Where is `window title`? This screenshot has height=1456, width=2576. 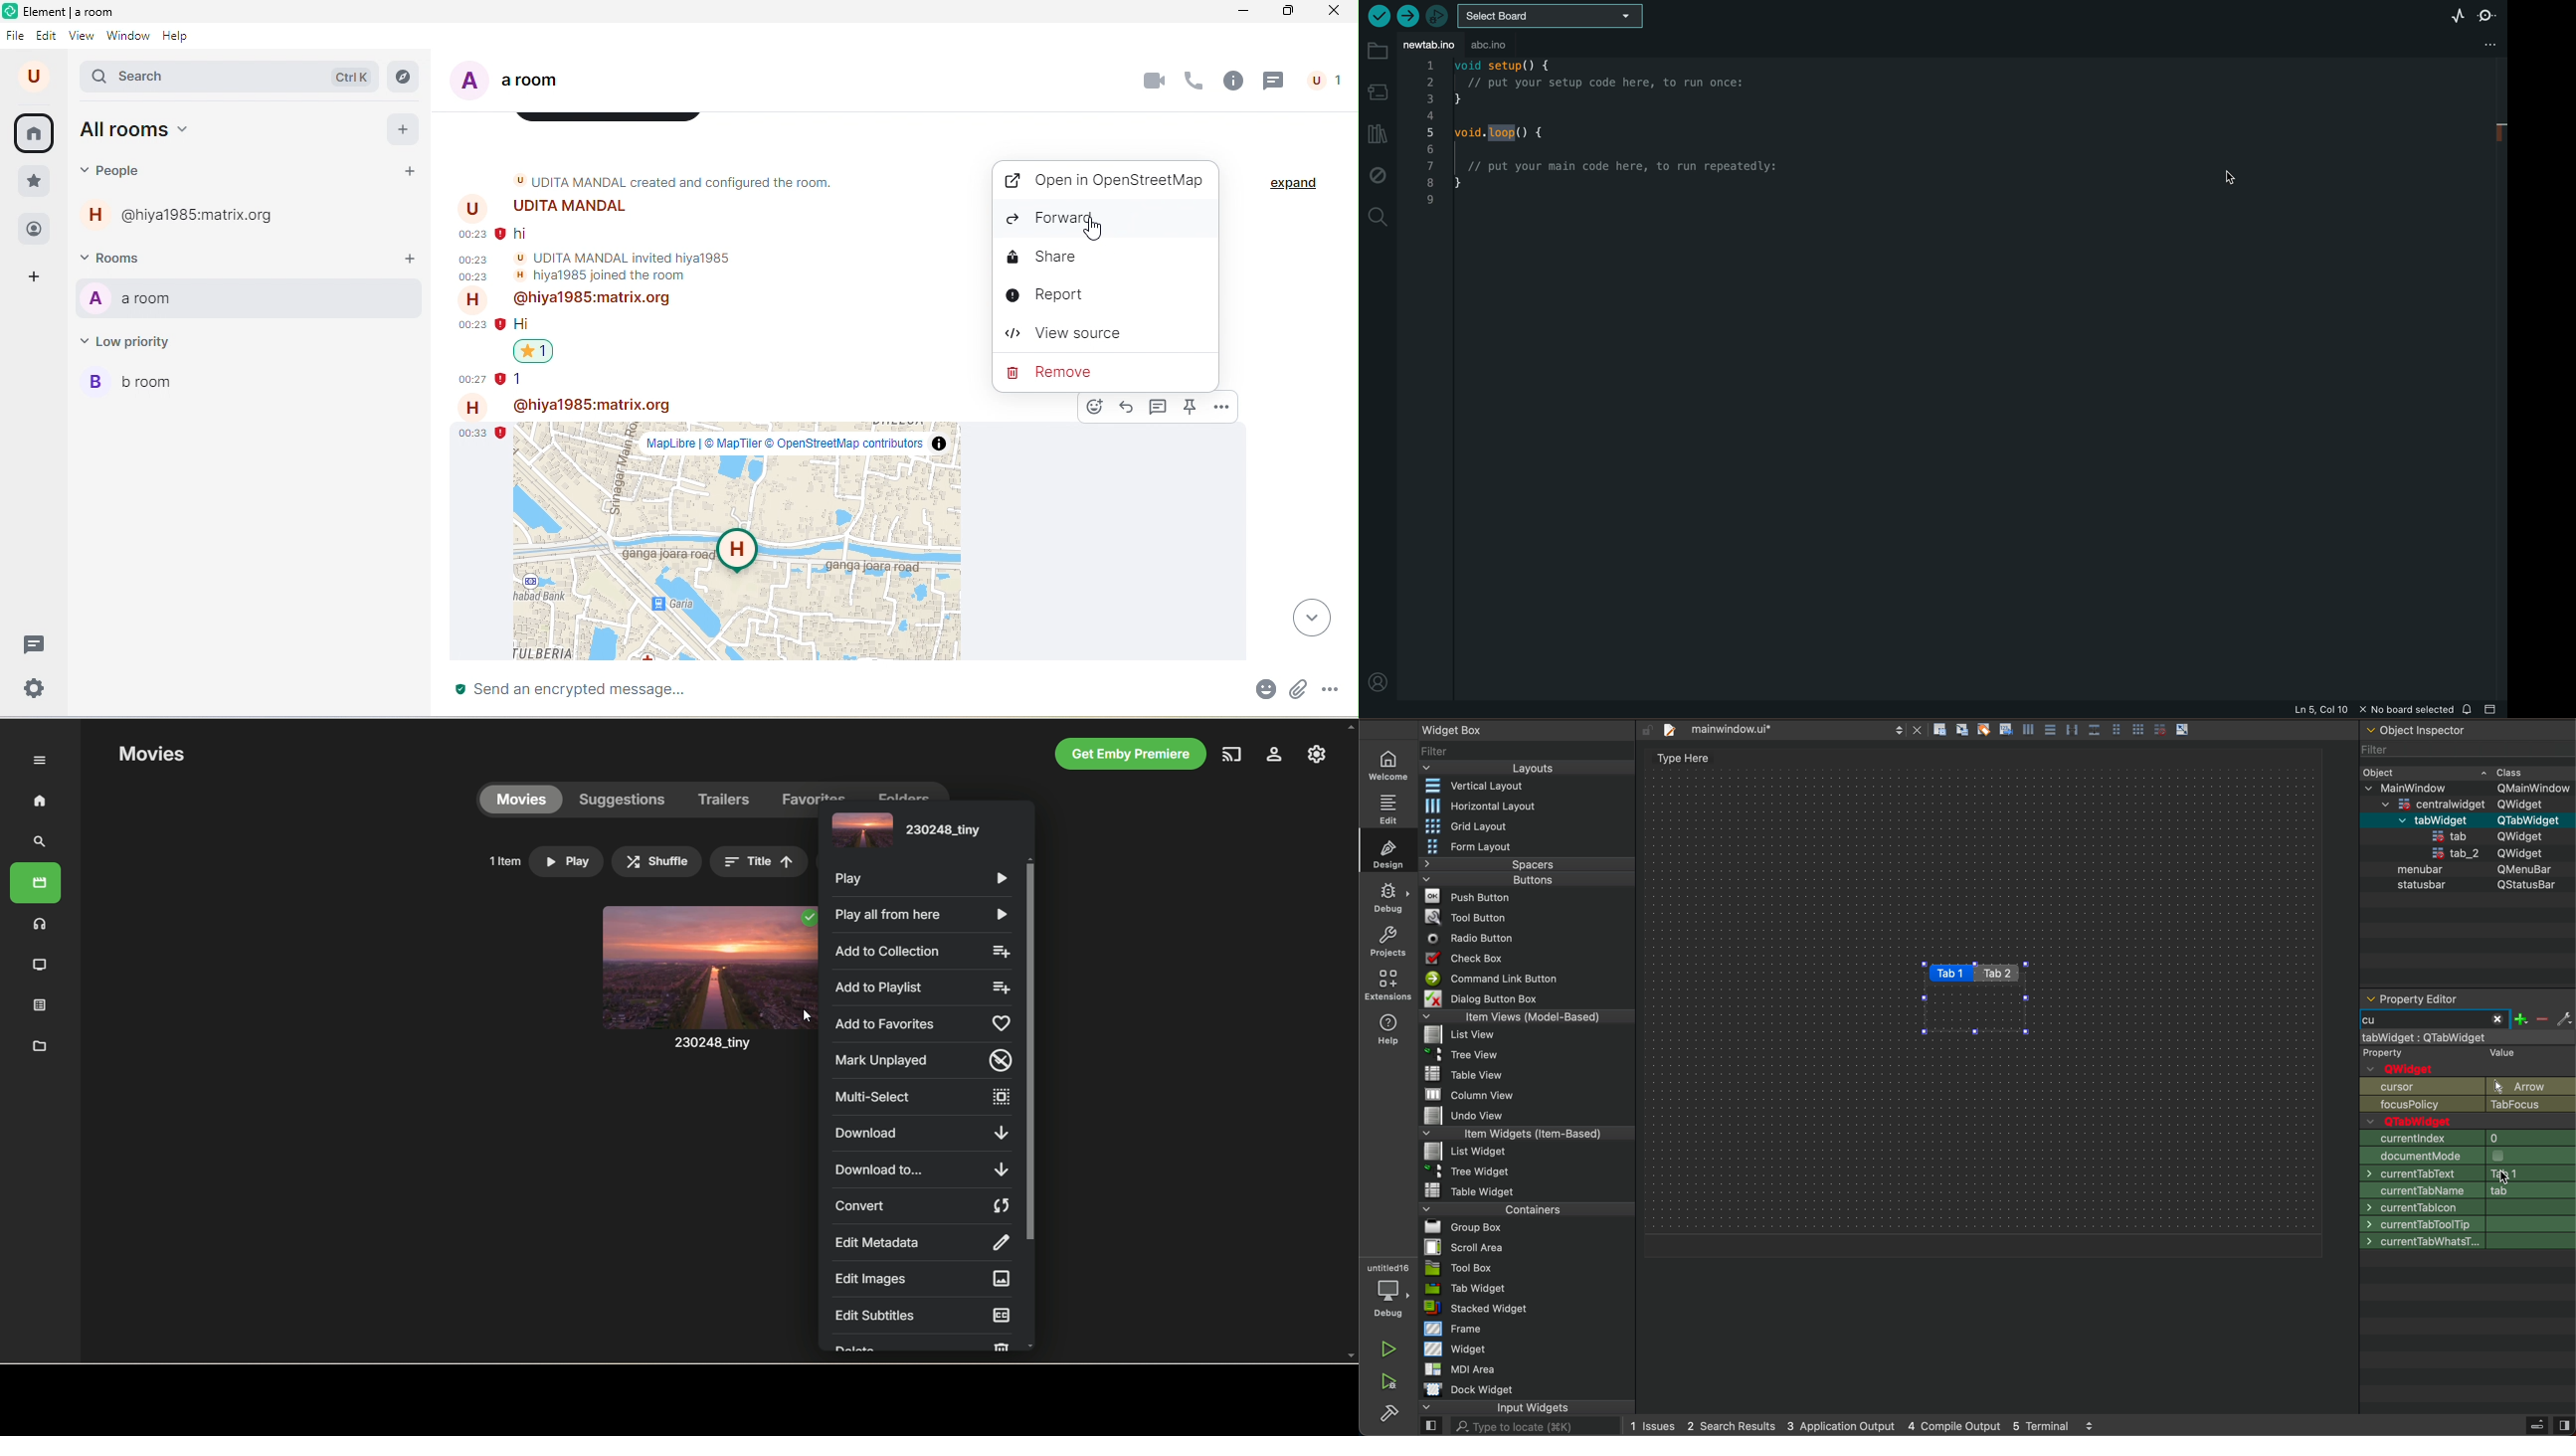 window title is located at coordinates (2469, 1382).